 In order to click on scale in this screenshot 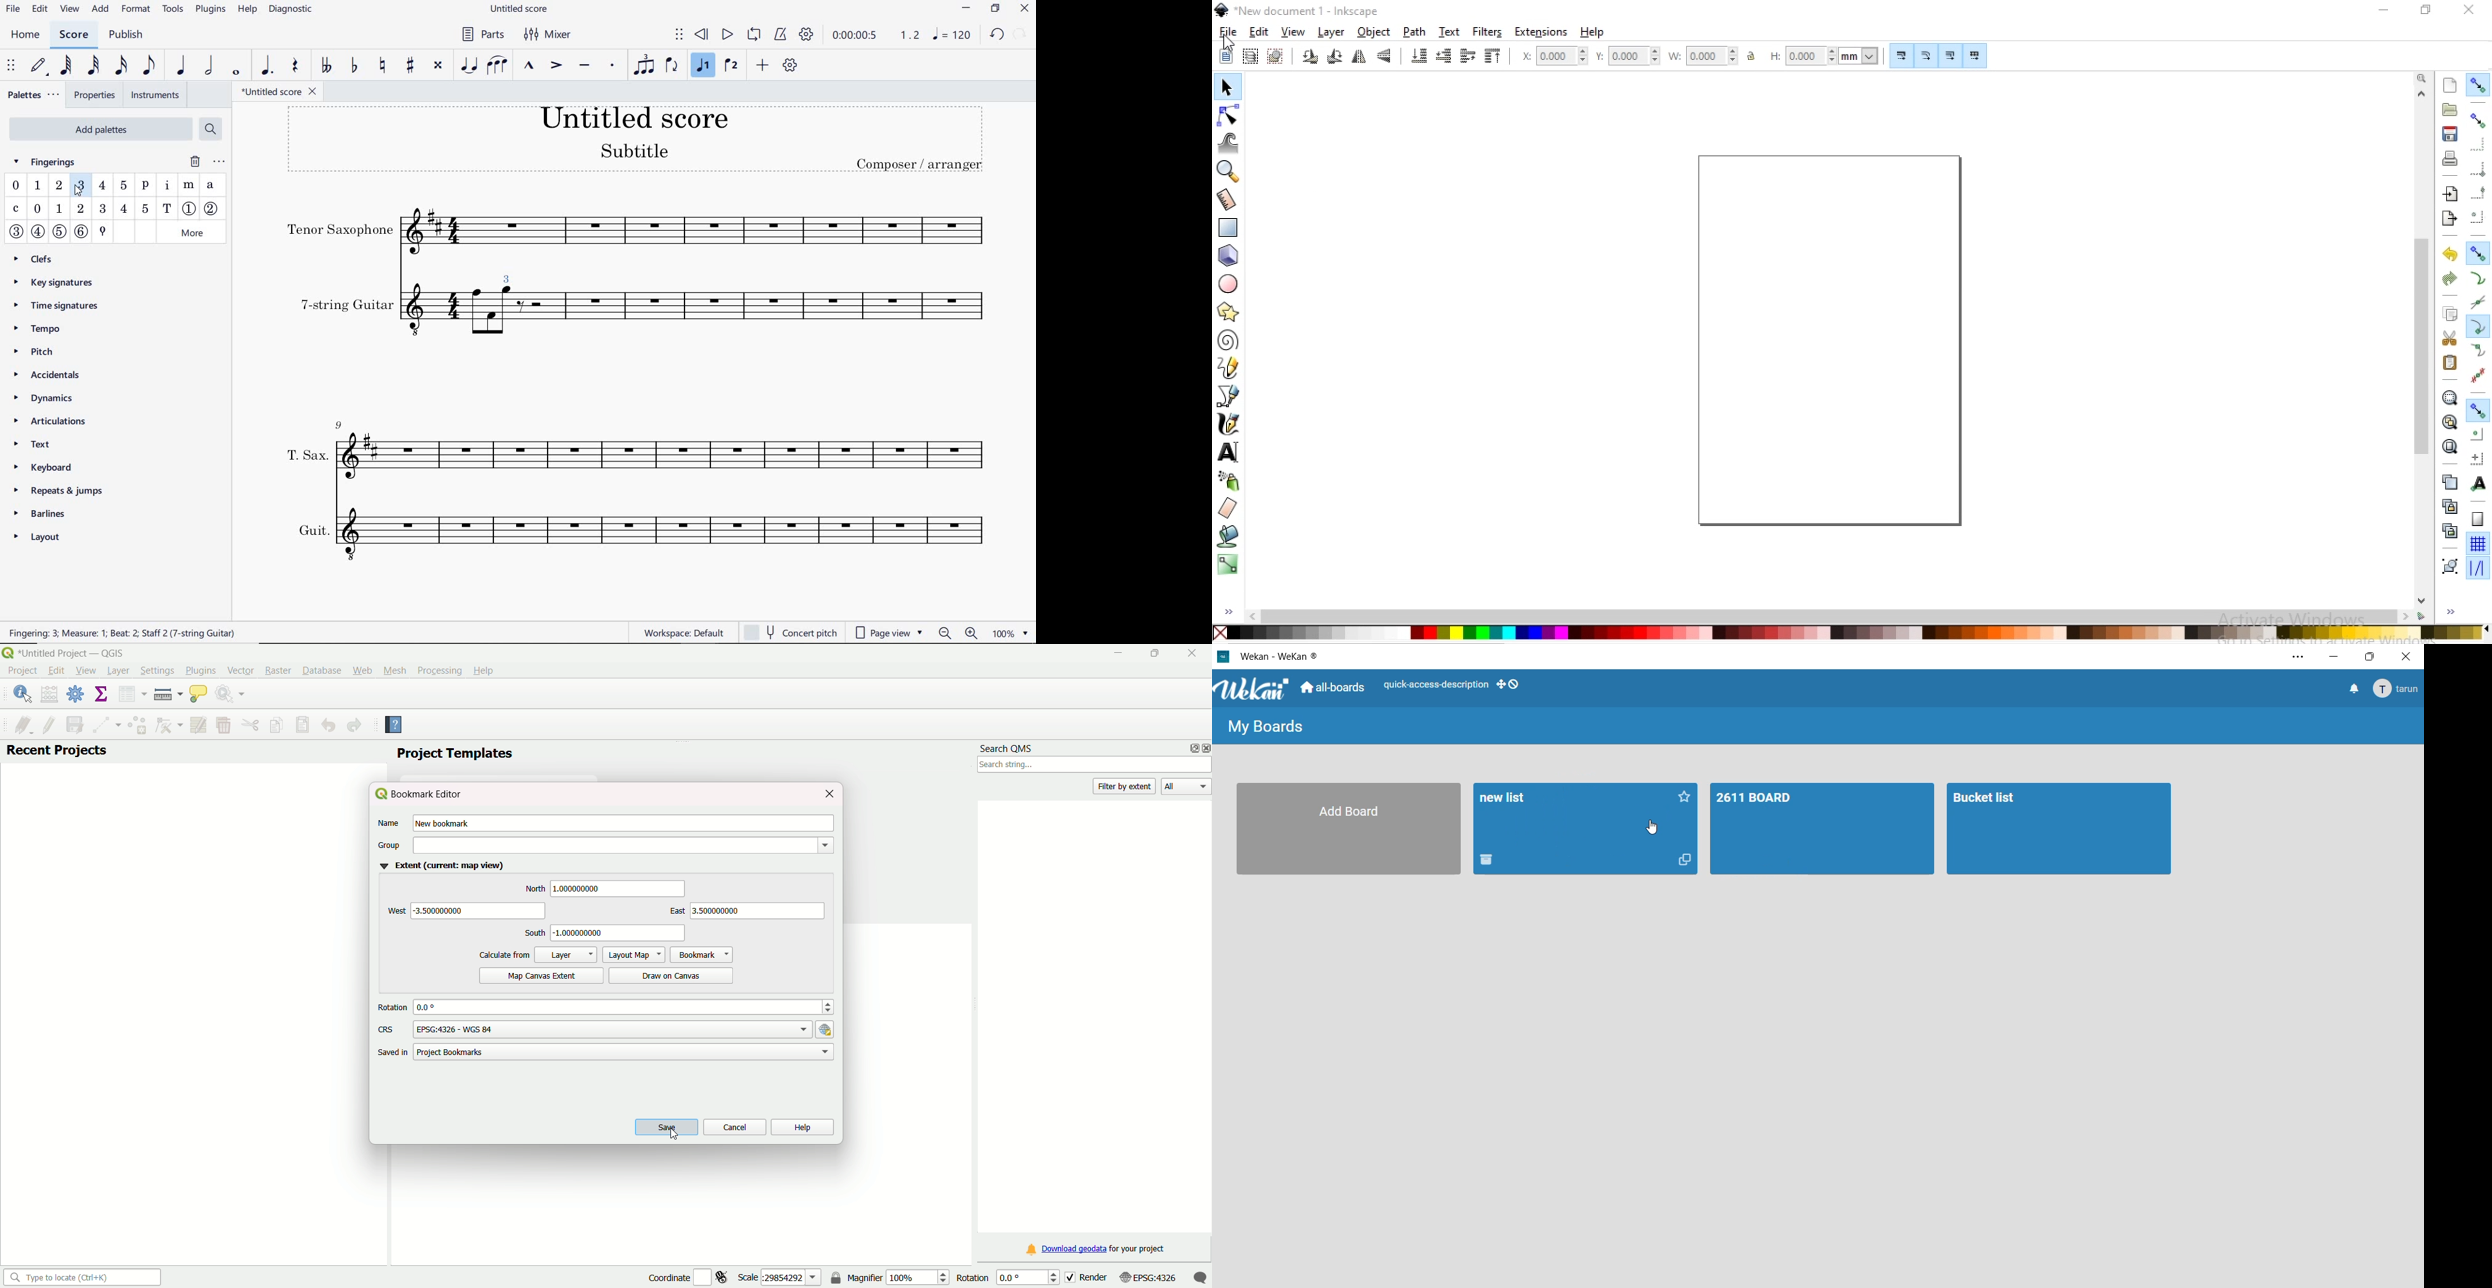, I will do `click(780, 1277)`.